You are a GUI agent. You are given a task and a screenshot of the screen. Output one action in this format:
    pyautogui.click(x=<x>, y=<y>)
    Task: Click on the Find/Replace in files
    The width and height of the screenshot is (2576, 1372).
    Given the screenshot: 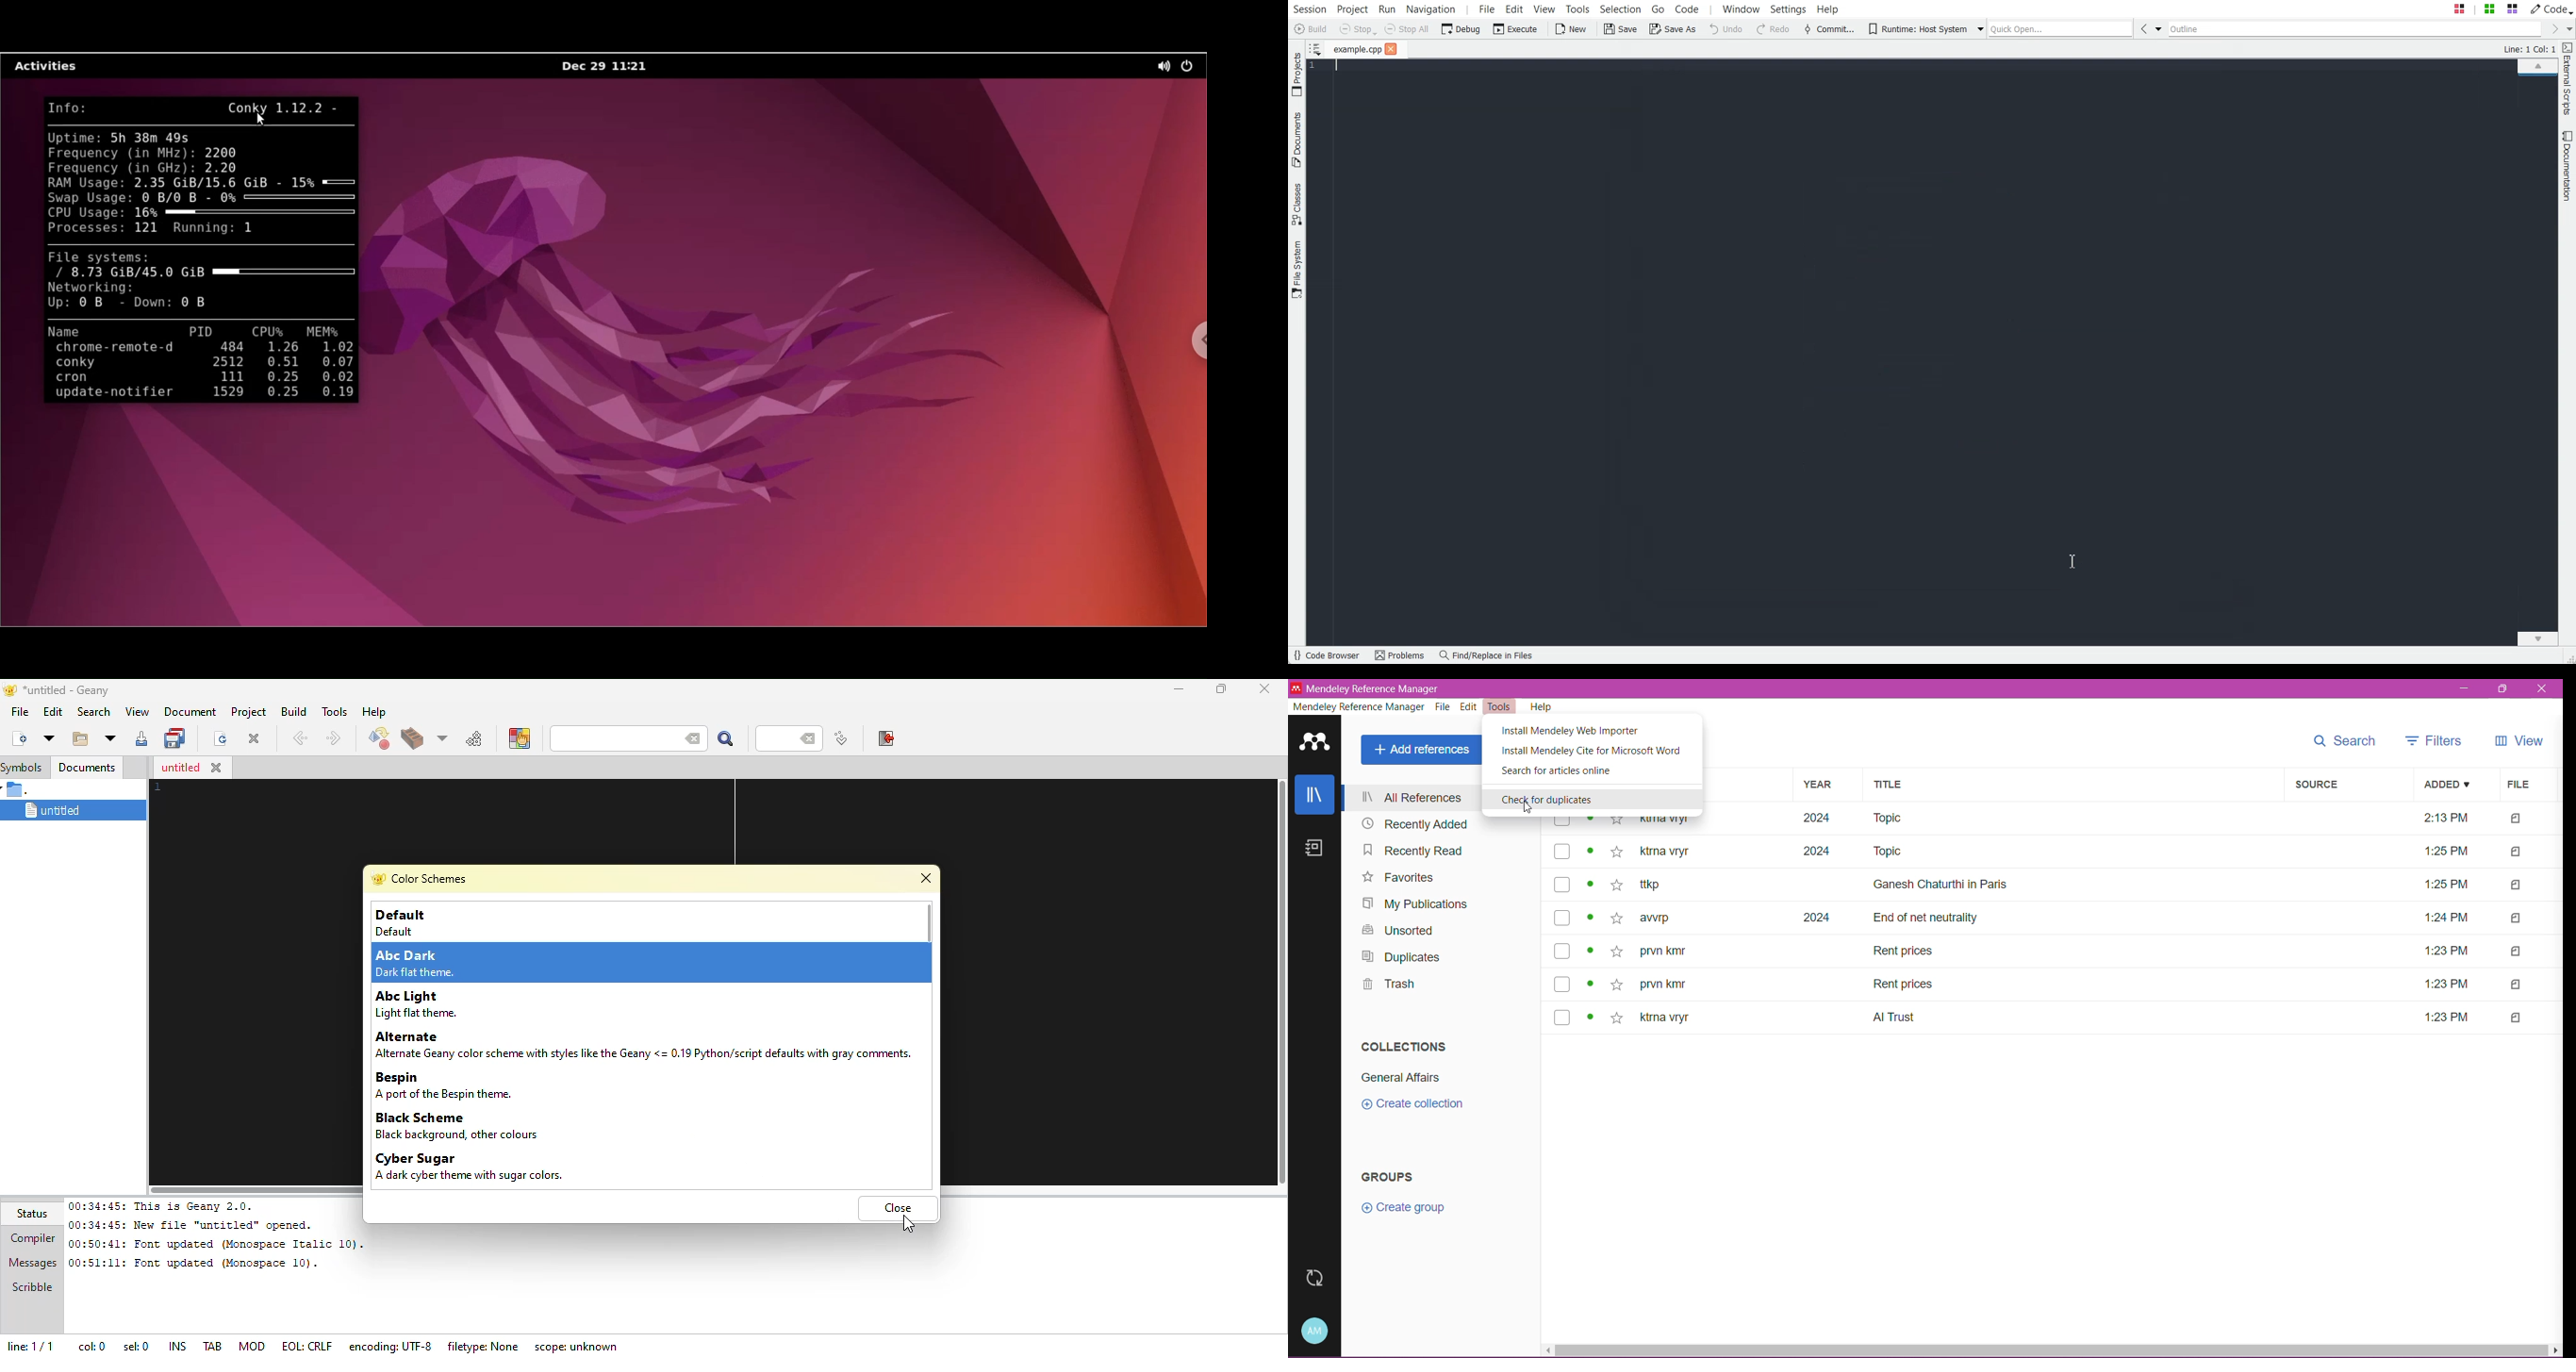 What is the action you would take?
    pyautogui.click(x=1489, y=656)
    